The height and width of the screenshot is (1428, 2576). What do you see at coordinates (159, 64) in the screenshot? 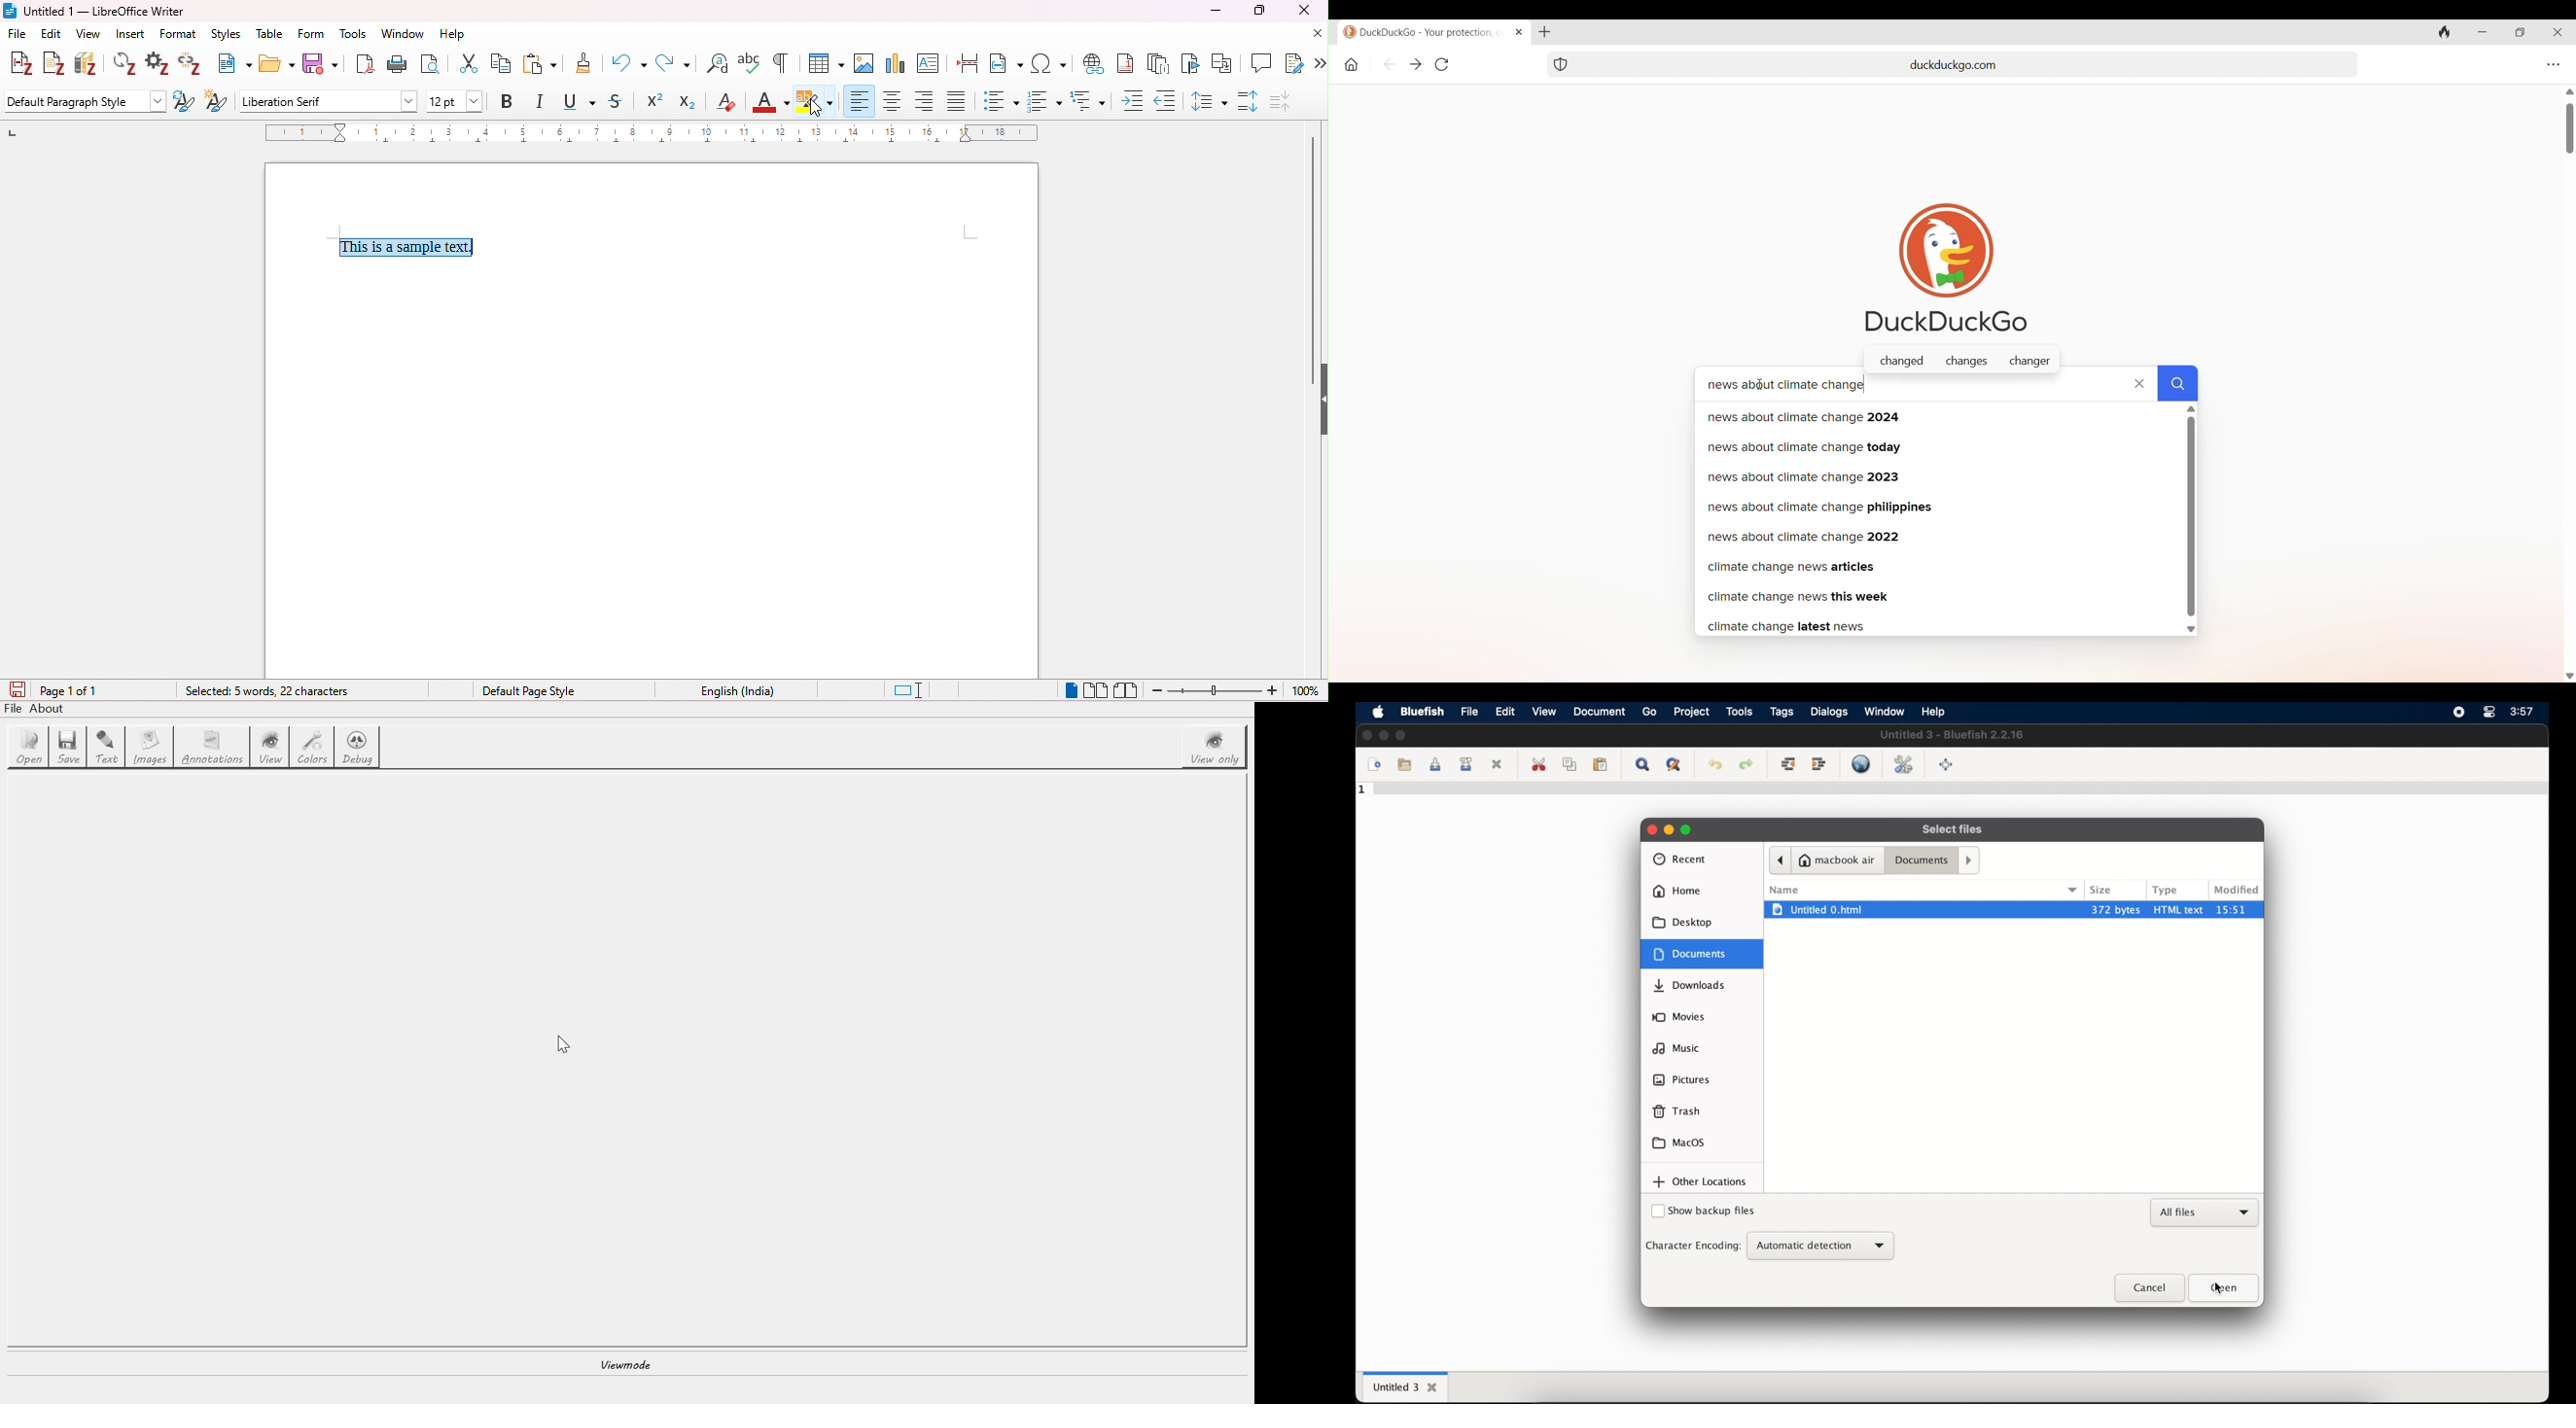
I see `set document preferences` at bounding box center [159, 64].